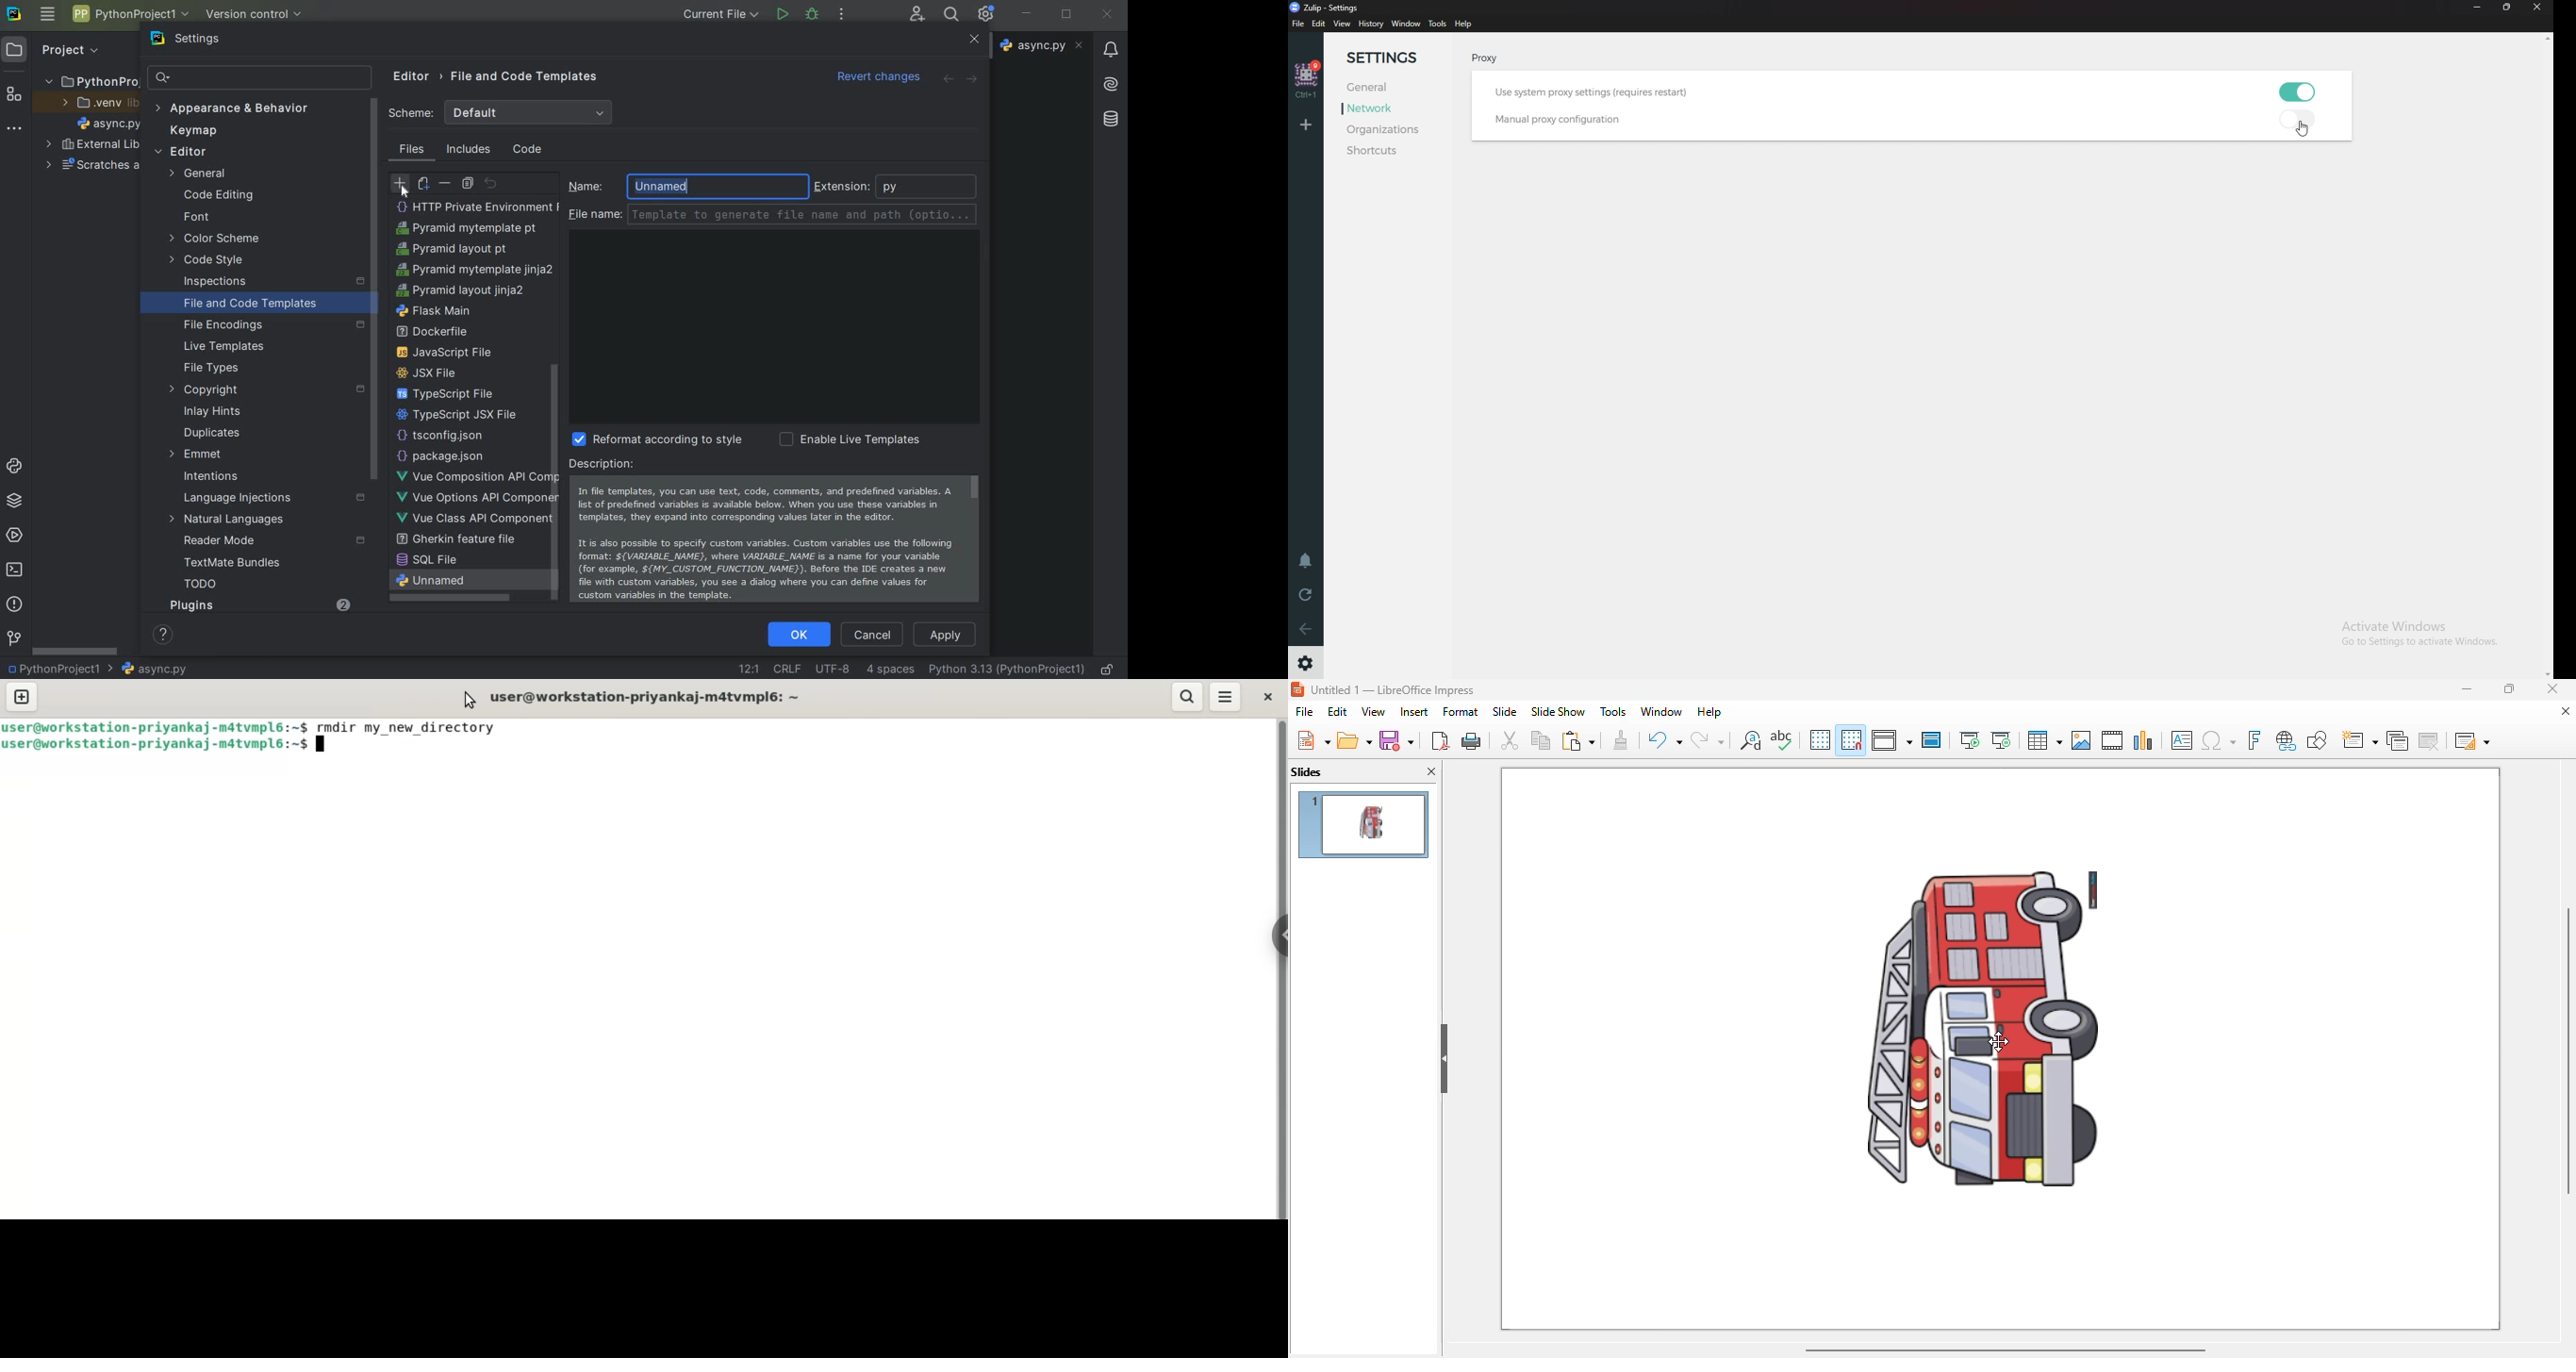 This screenshot has width=2576, height=1372. I want to click on redo, so click(1707, 739).